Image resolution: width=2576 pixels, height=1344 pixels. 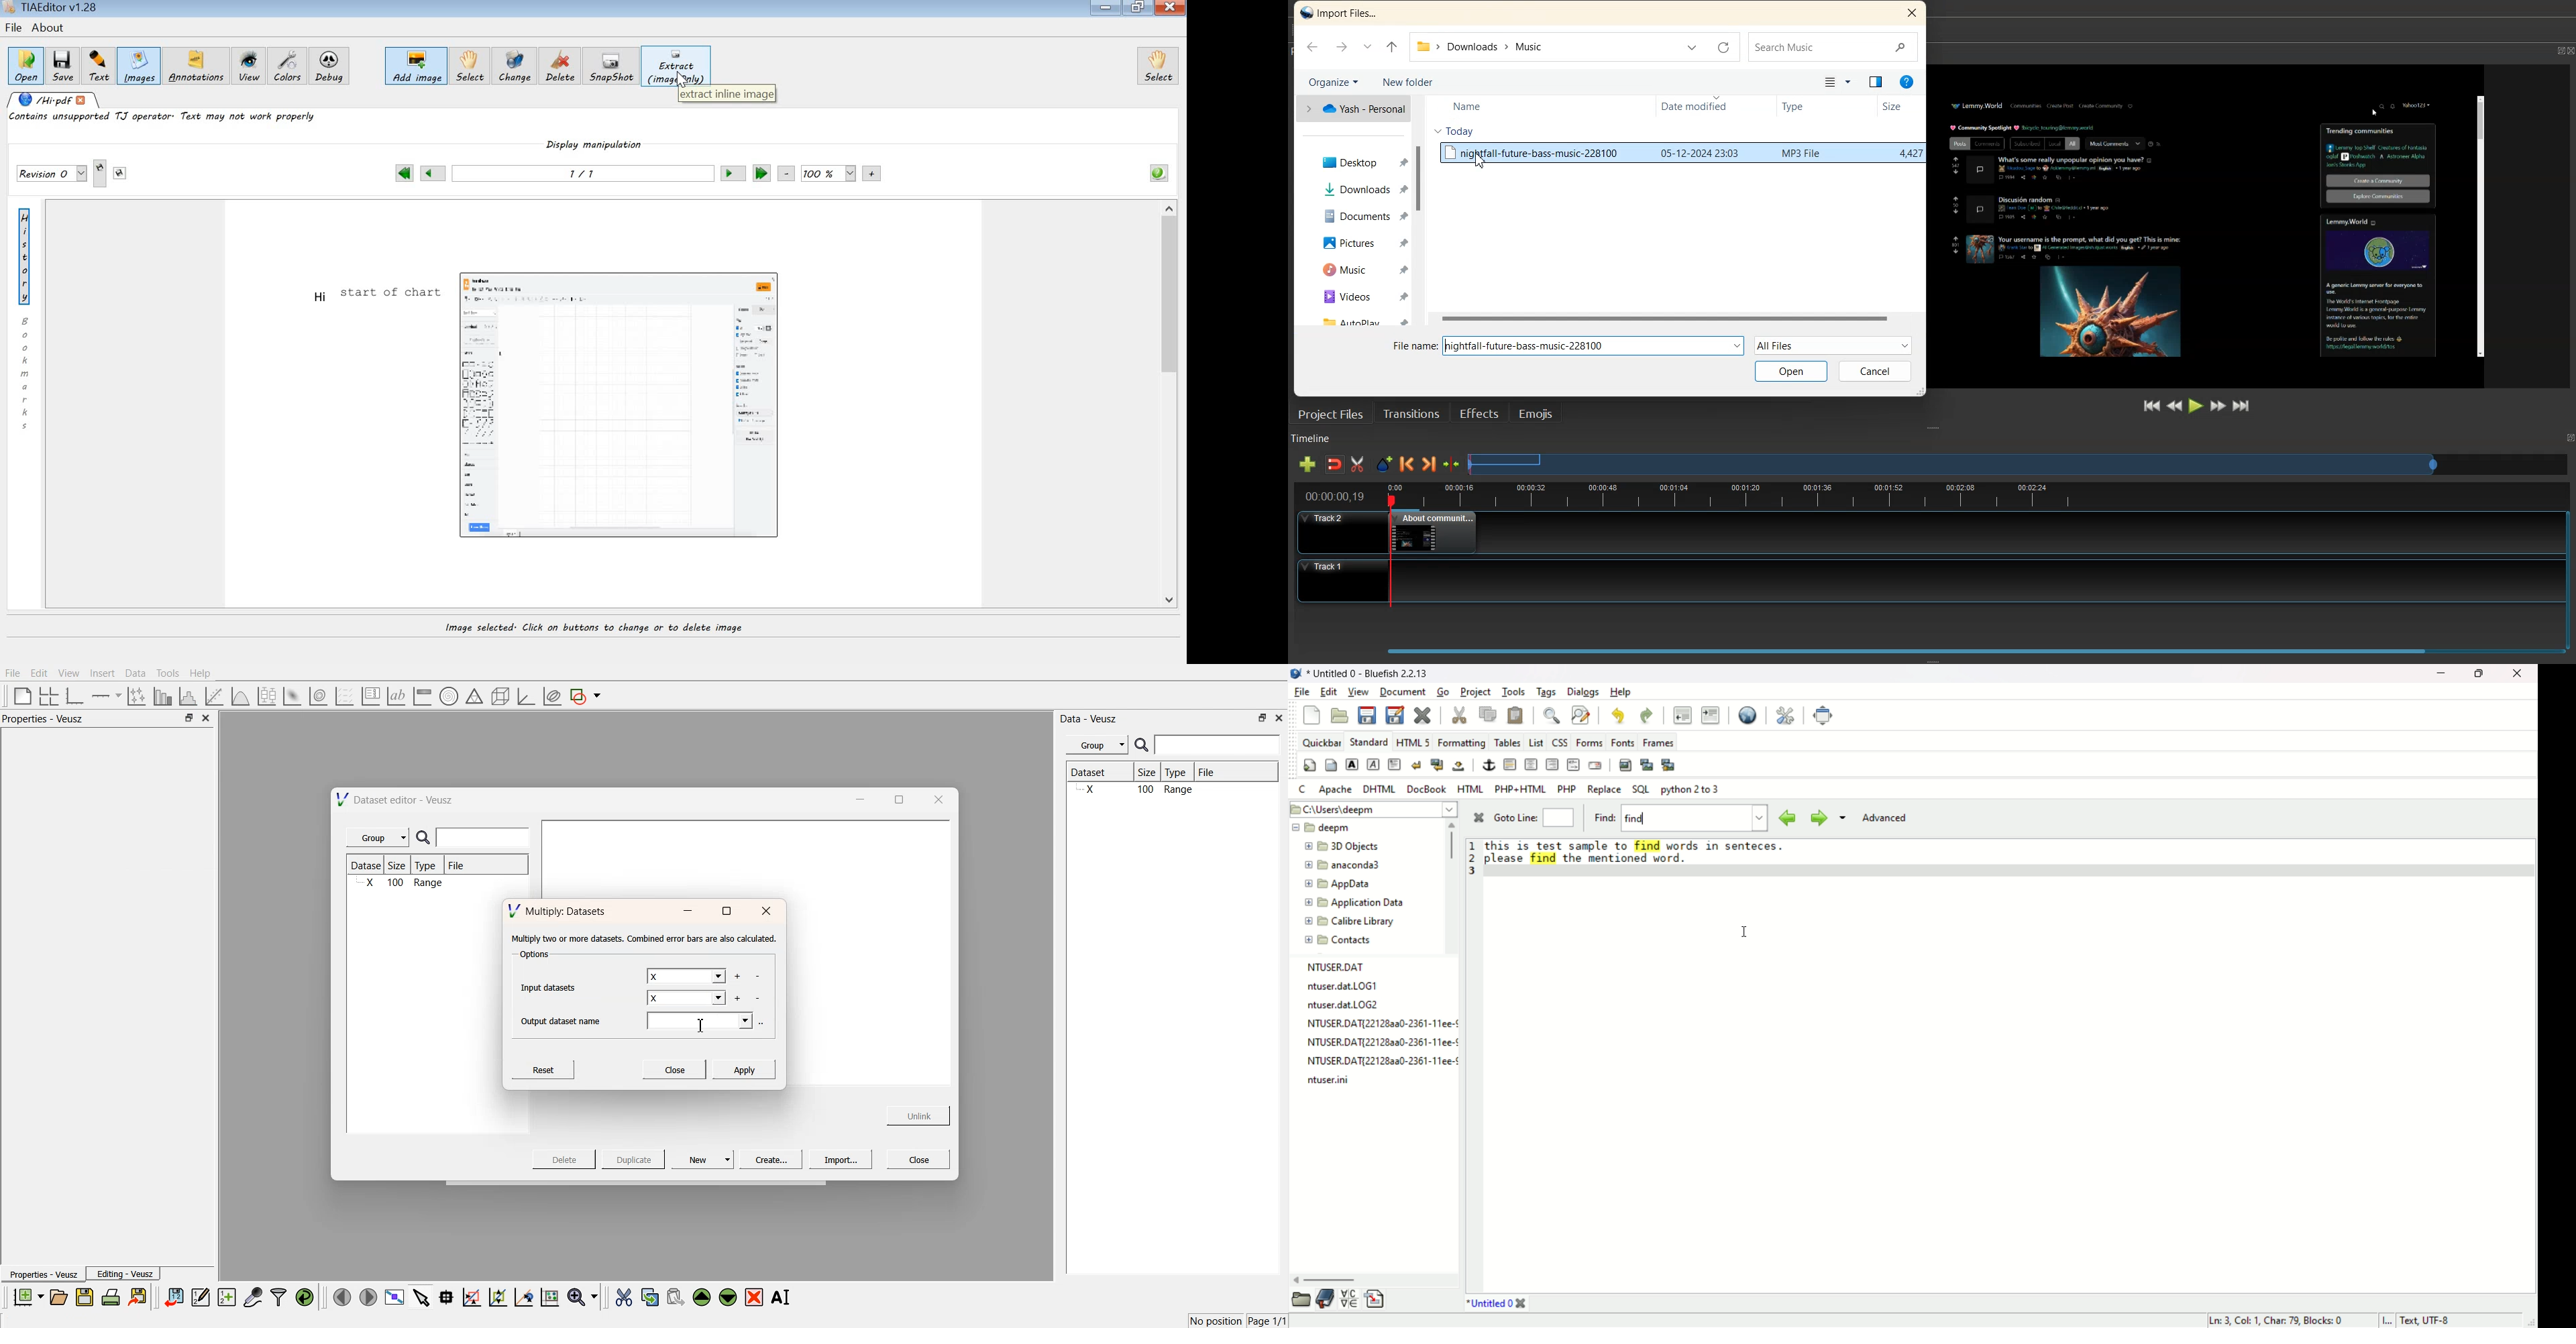 I want to click on more options, so click(x=1841, y=820).